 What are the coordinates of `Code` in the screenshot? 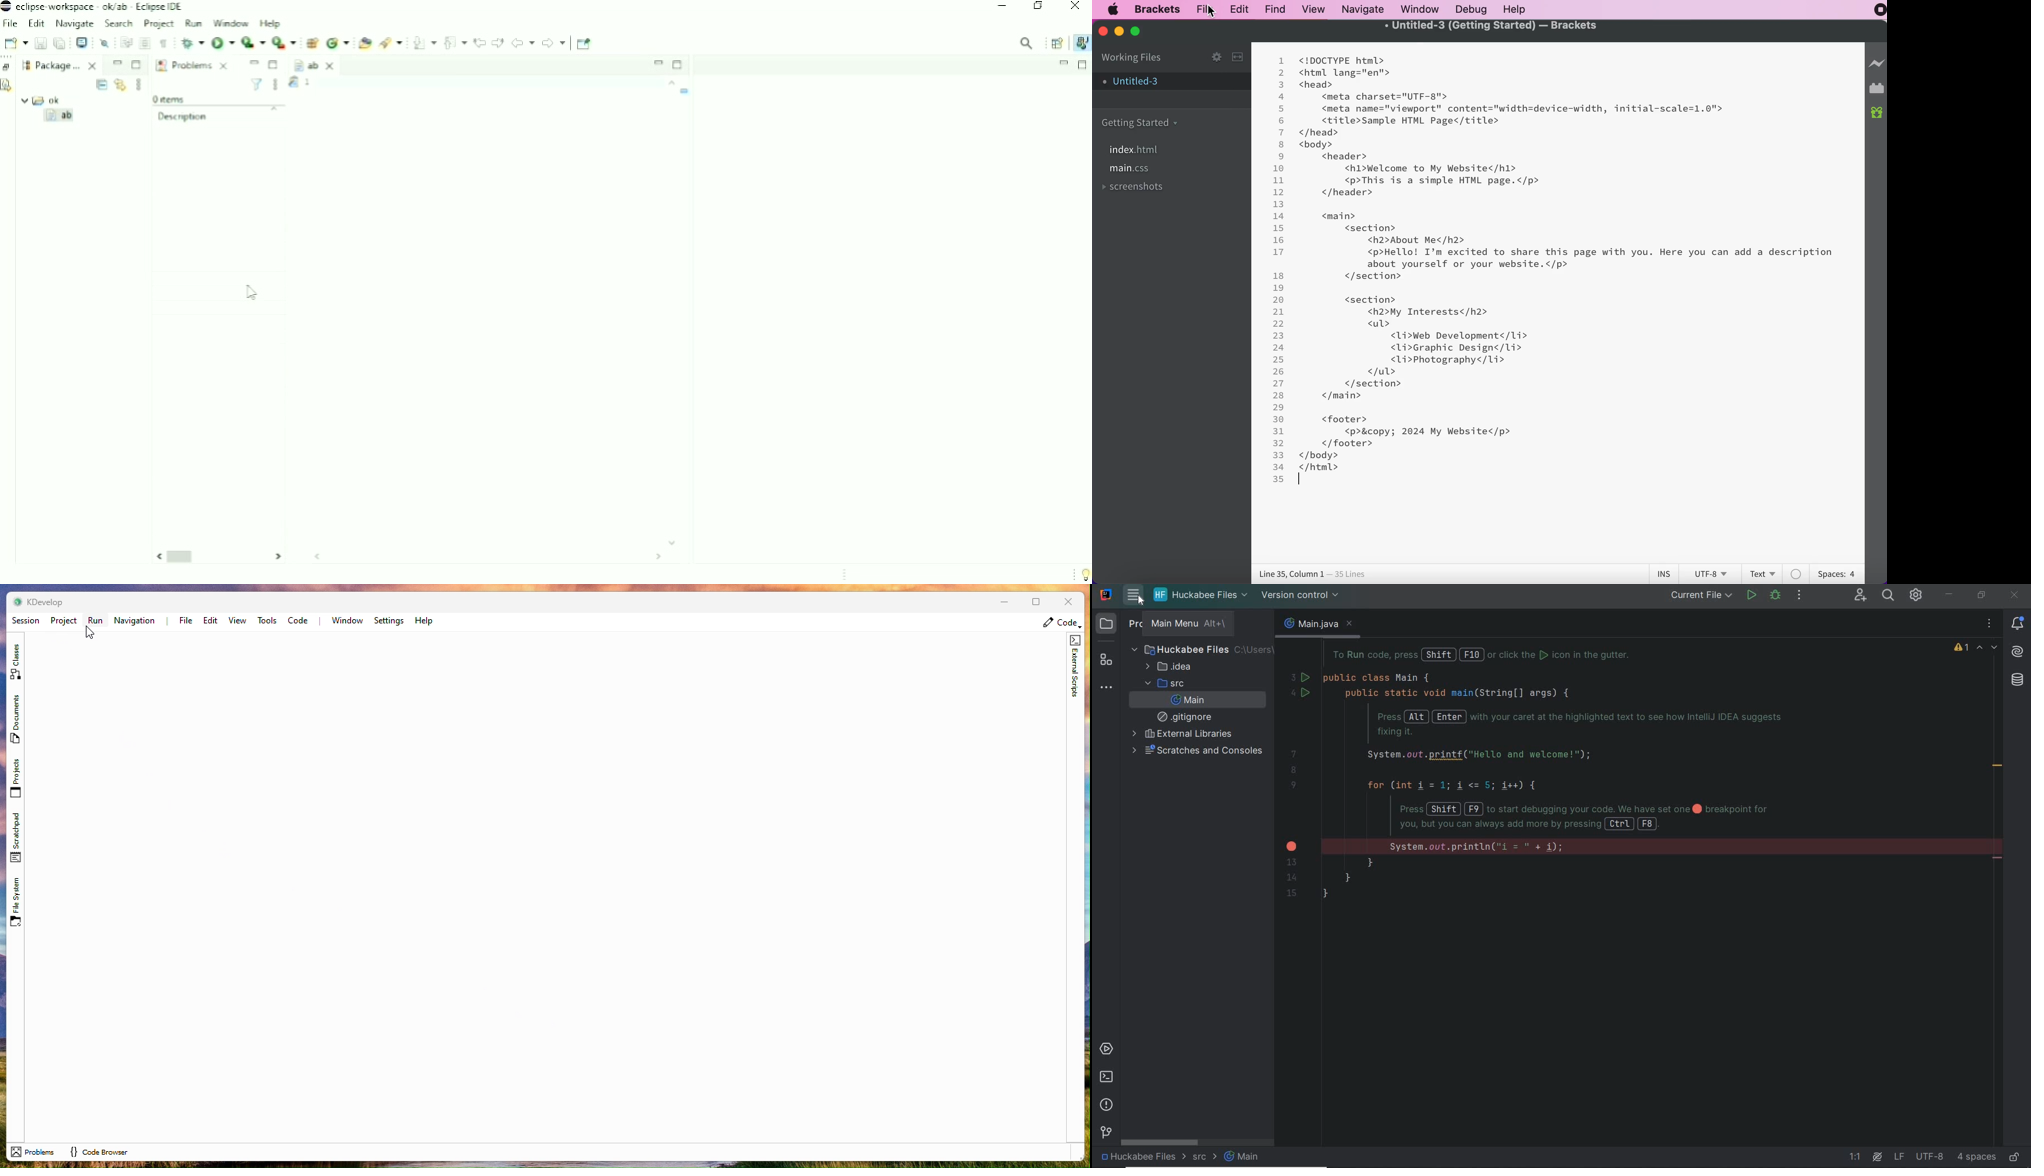 It's located at (298, 621).